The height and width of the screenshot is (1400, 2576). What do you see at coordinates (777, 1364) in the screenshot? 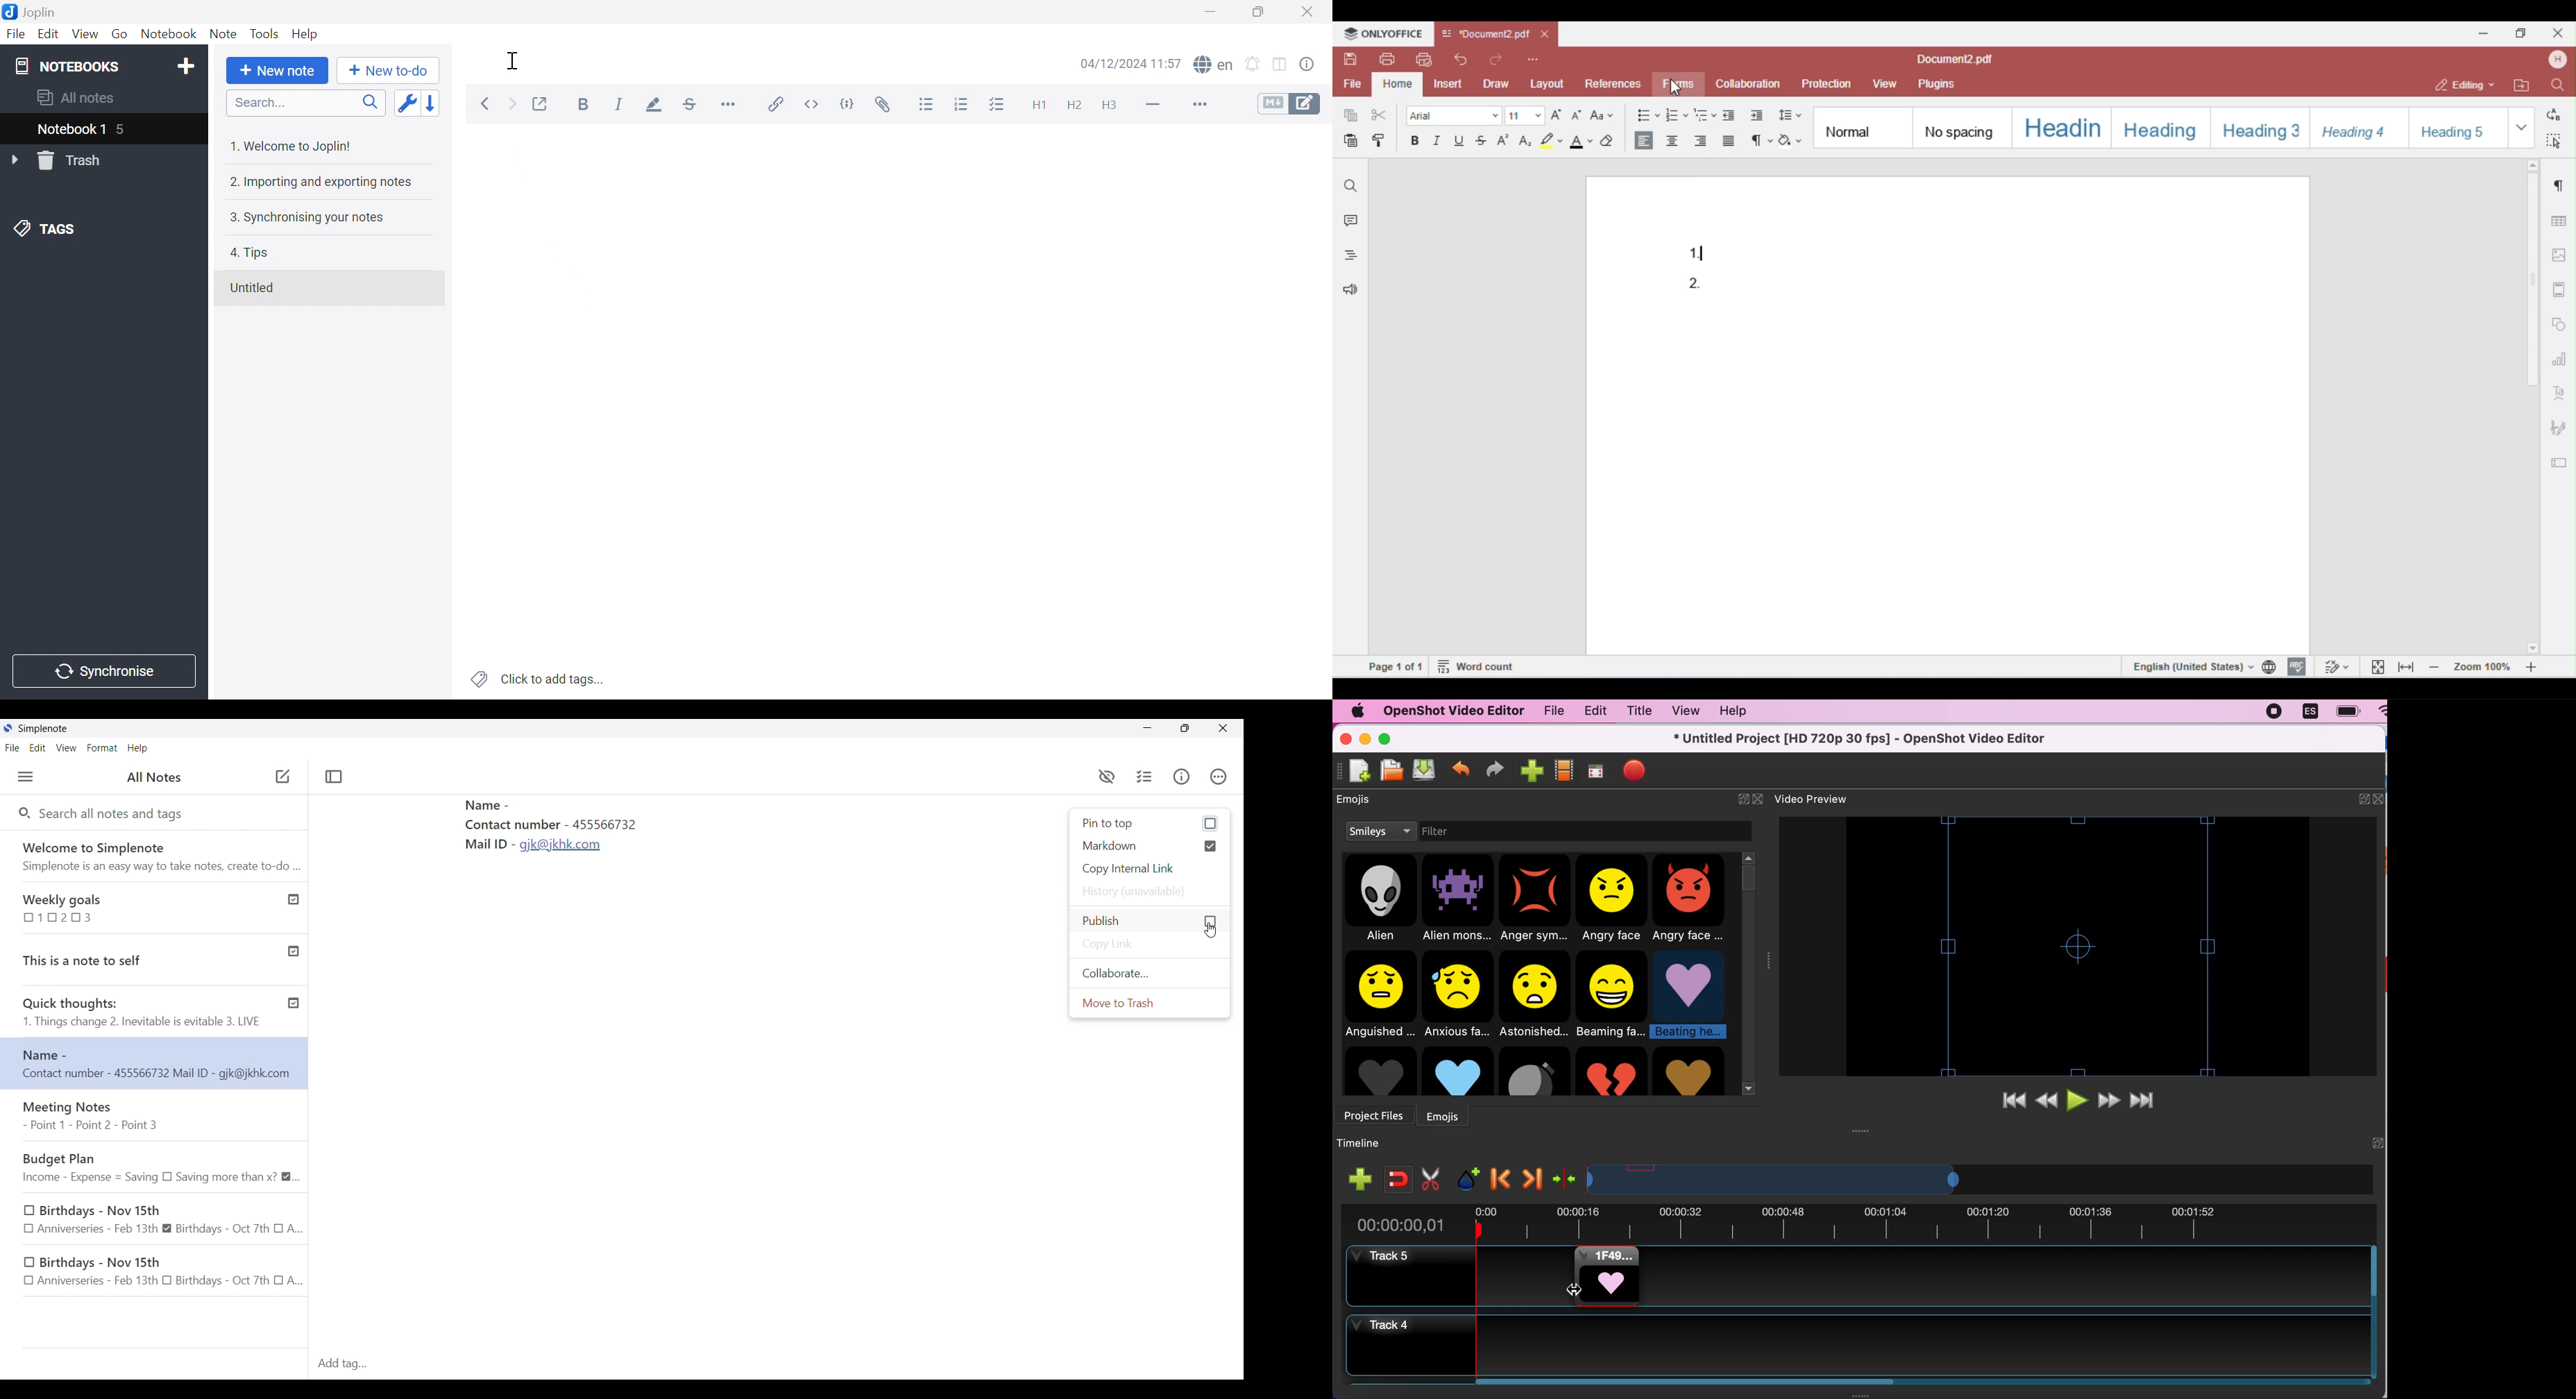
I see `Click to type in tag` at bounding box center [777, 1364].